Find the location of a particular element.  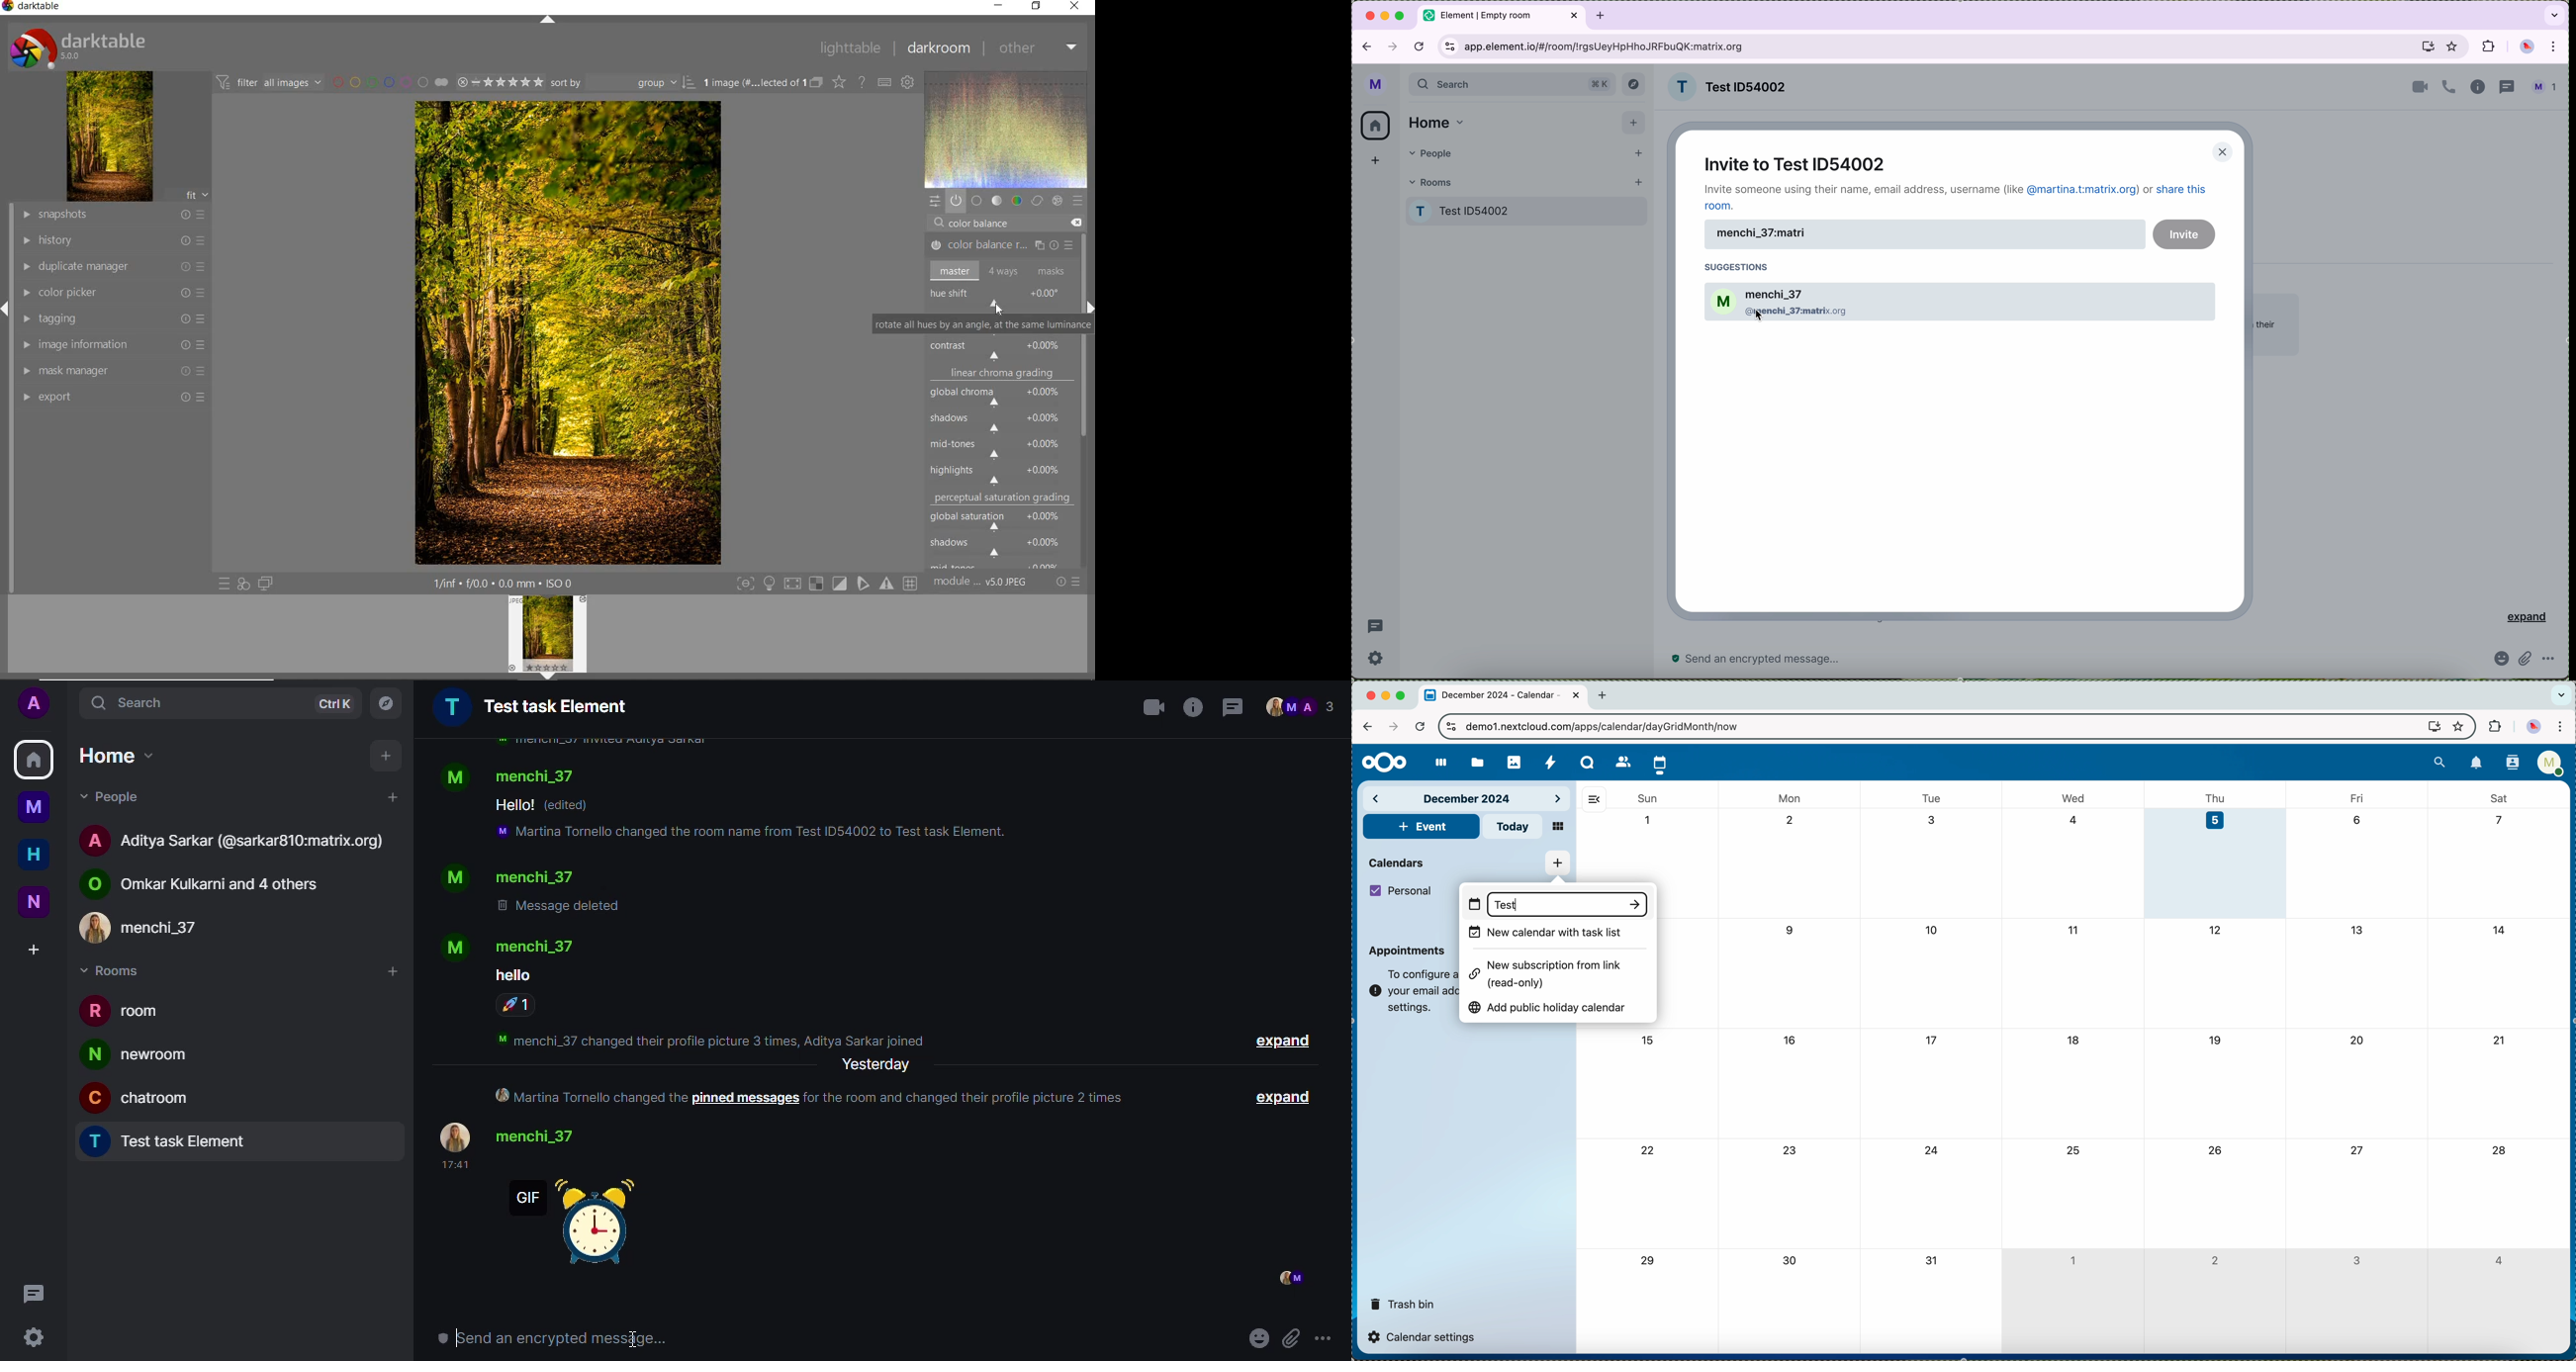

click on username is located at coordinates (1957, 301).